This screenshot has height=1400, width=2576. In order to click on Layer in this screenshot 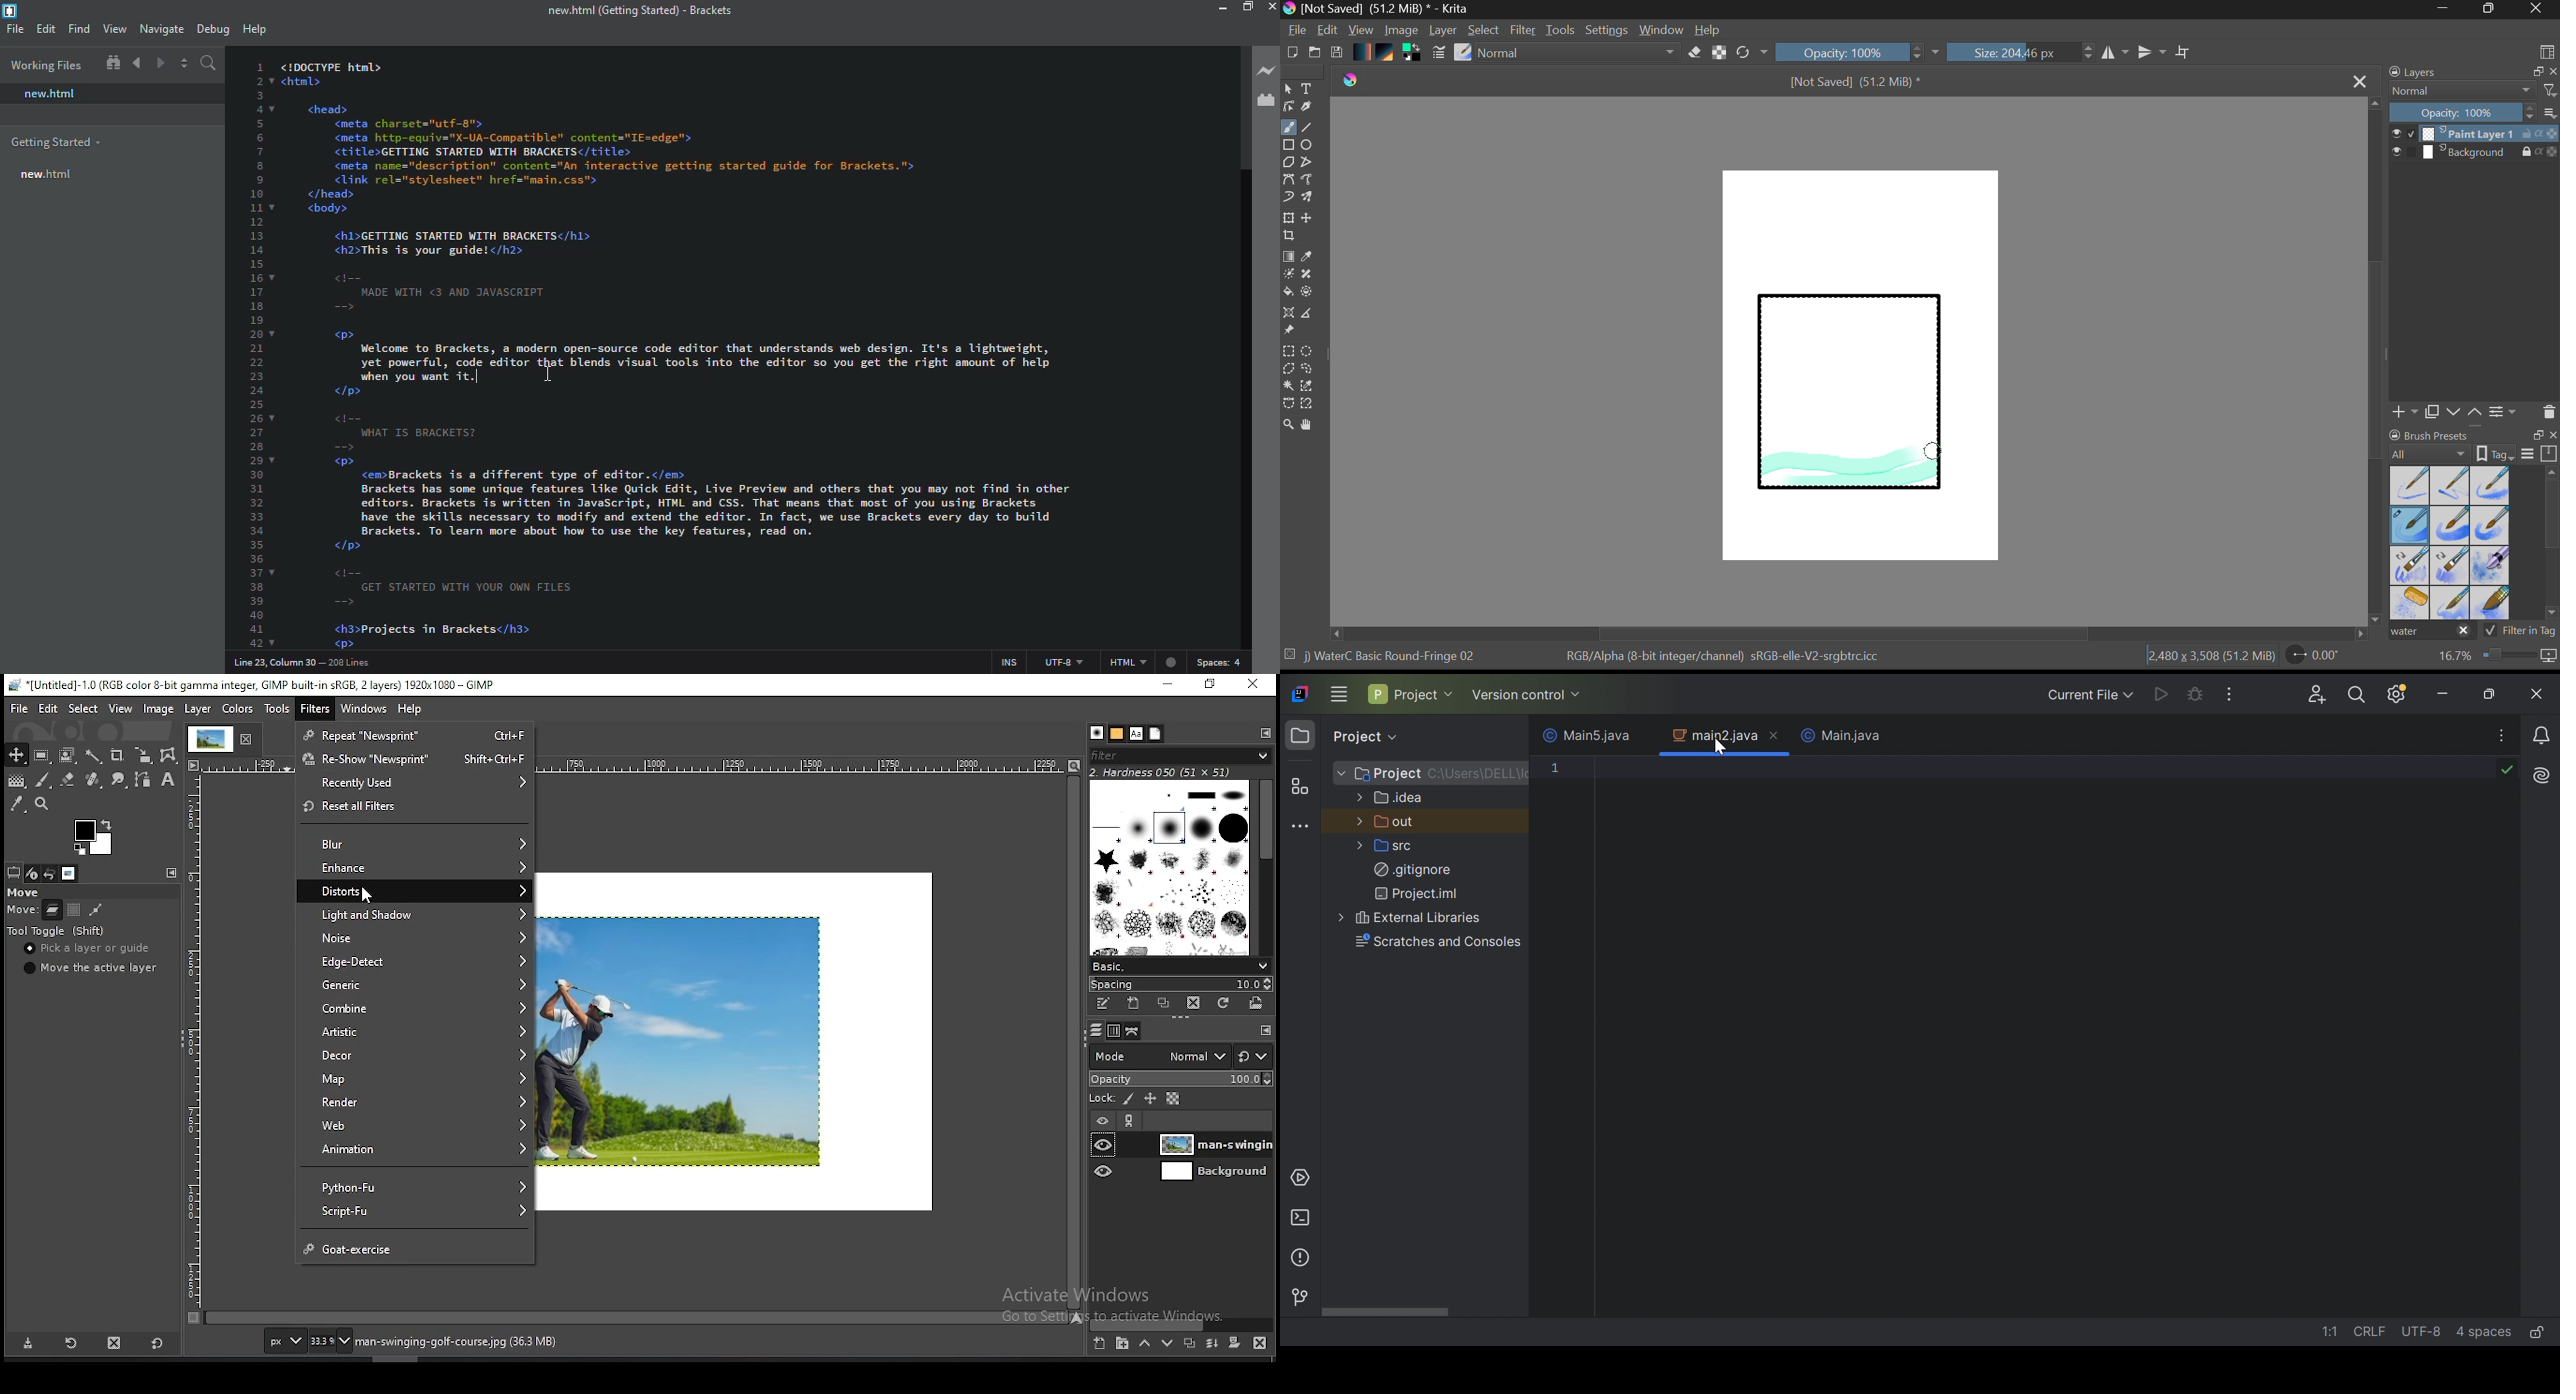, I will do `click(1445, 30)`.